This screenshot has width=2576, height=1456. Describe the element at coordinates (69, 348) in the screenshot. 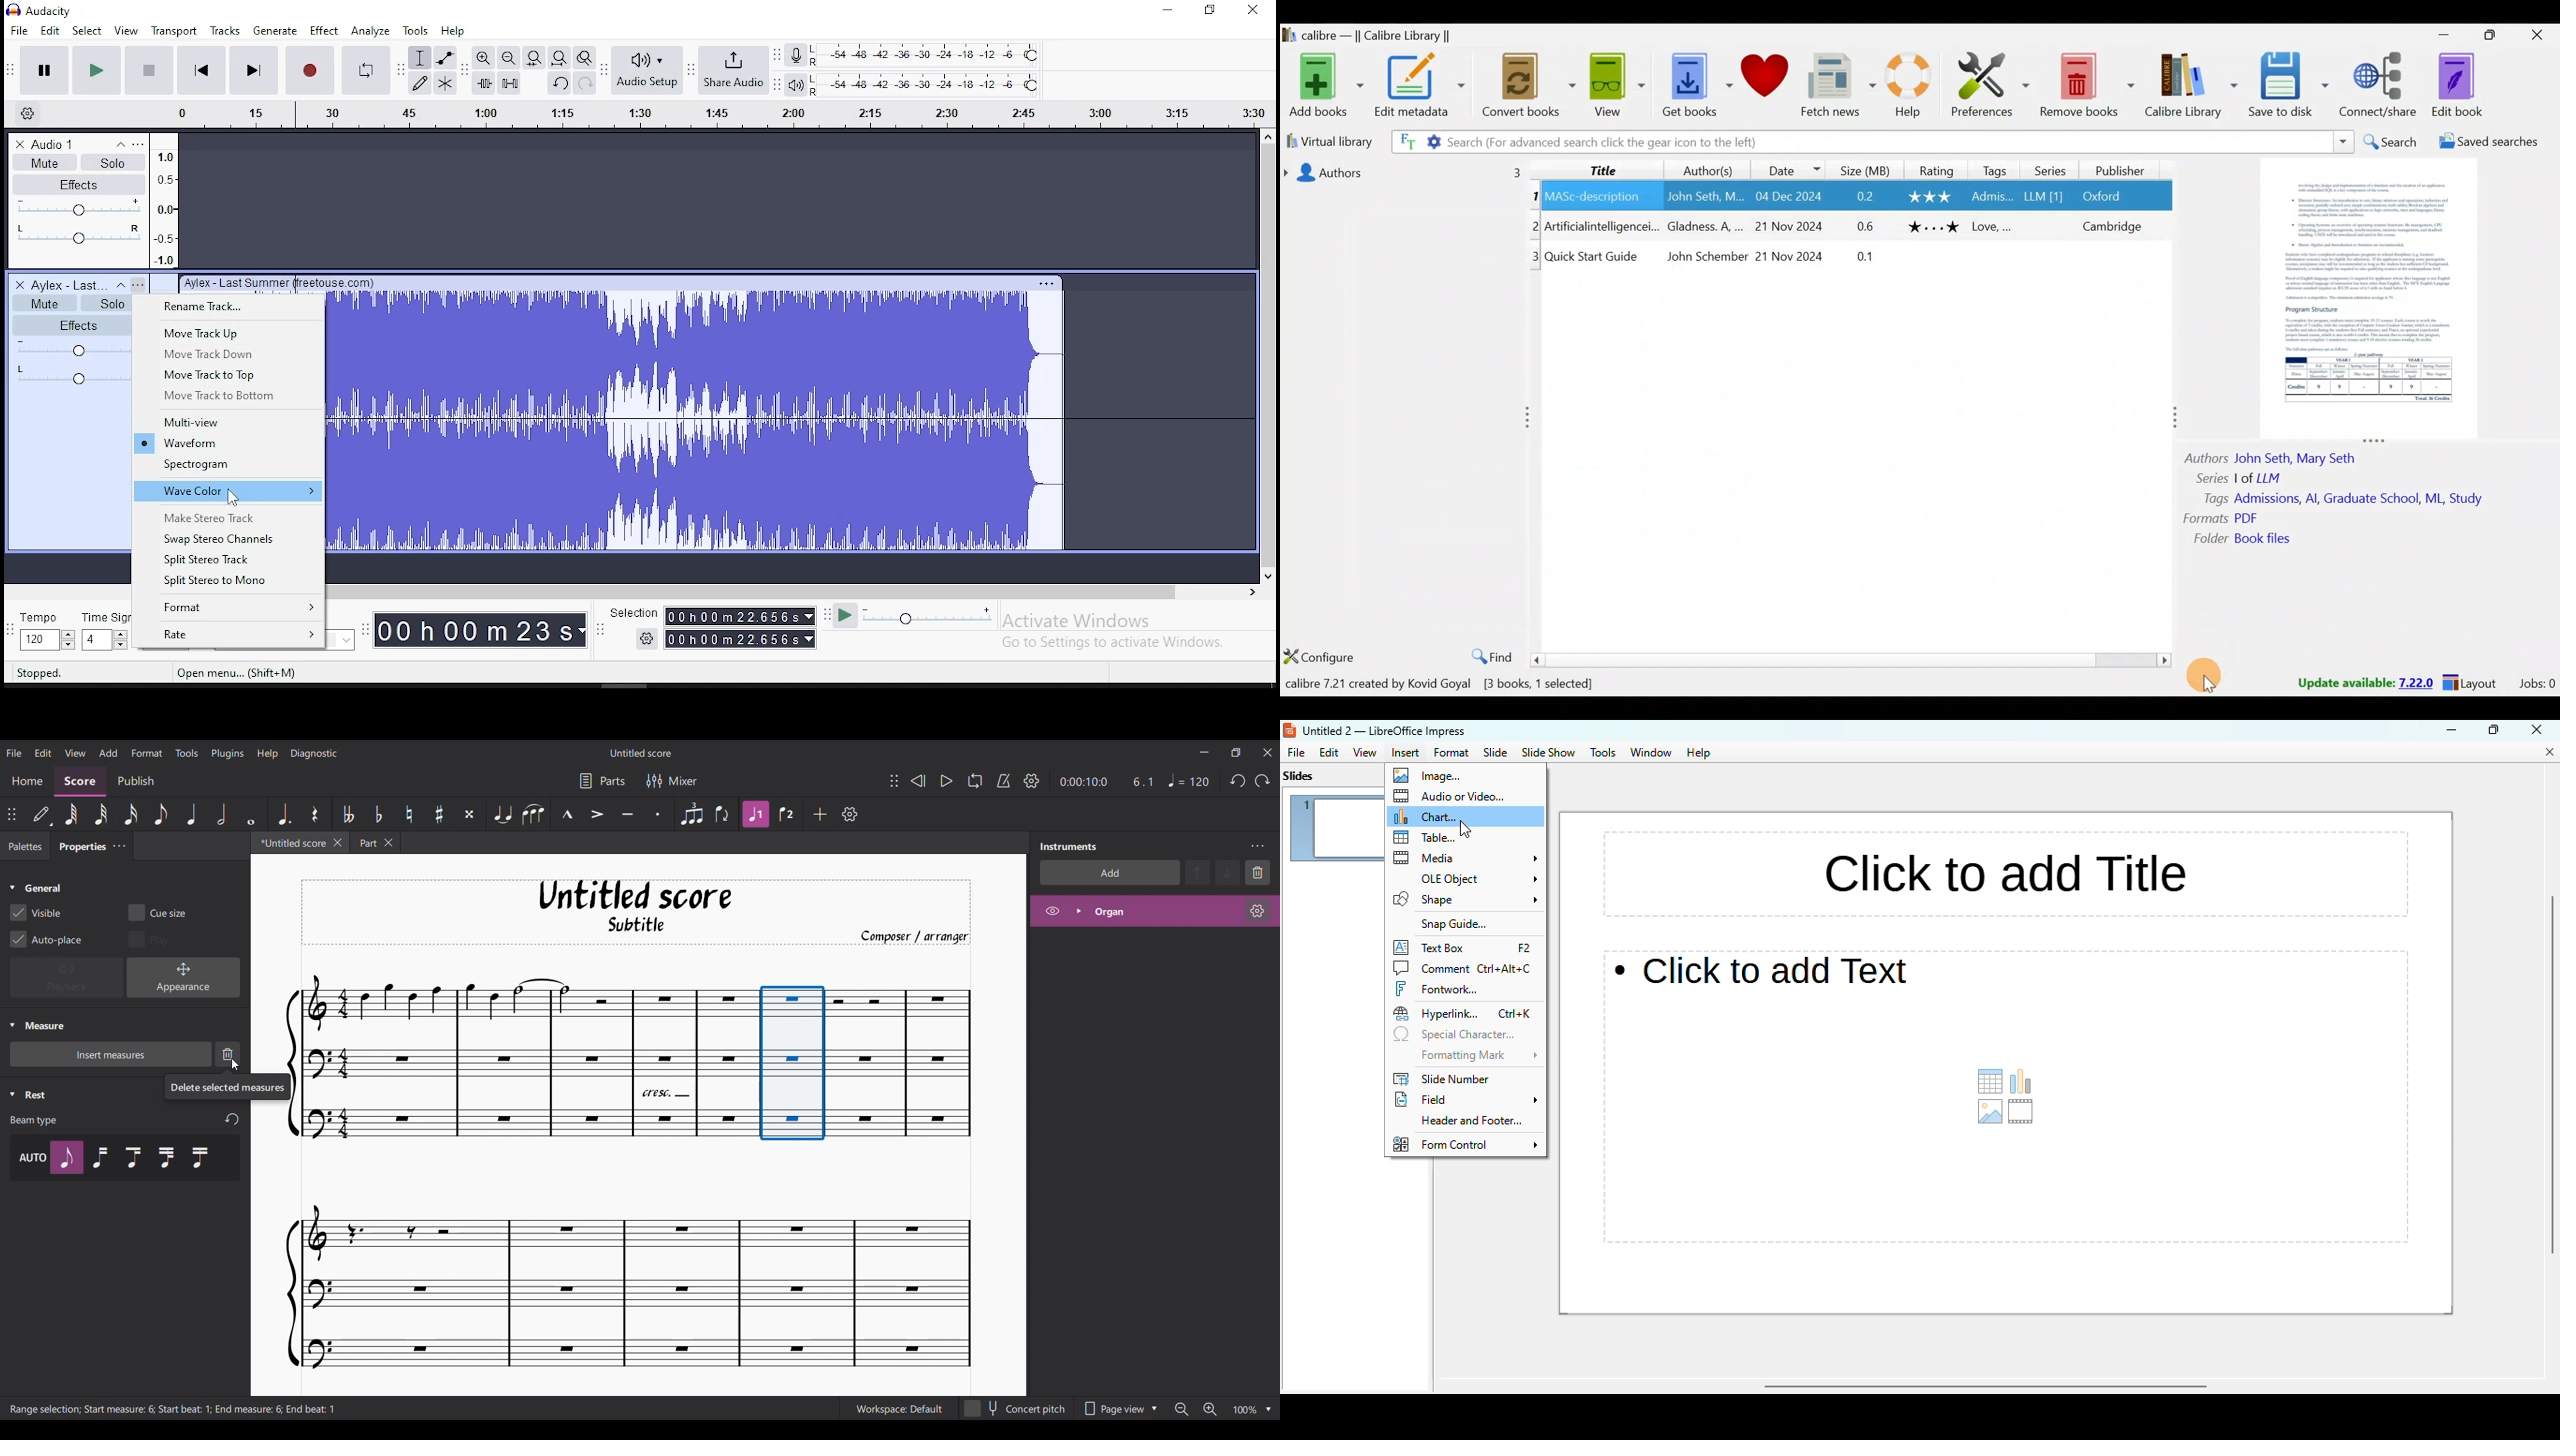

I see `volume` at that location.